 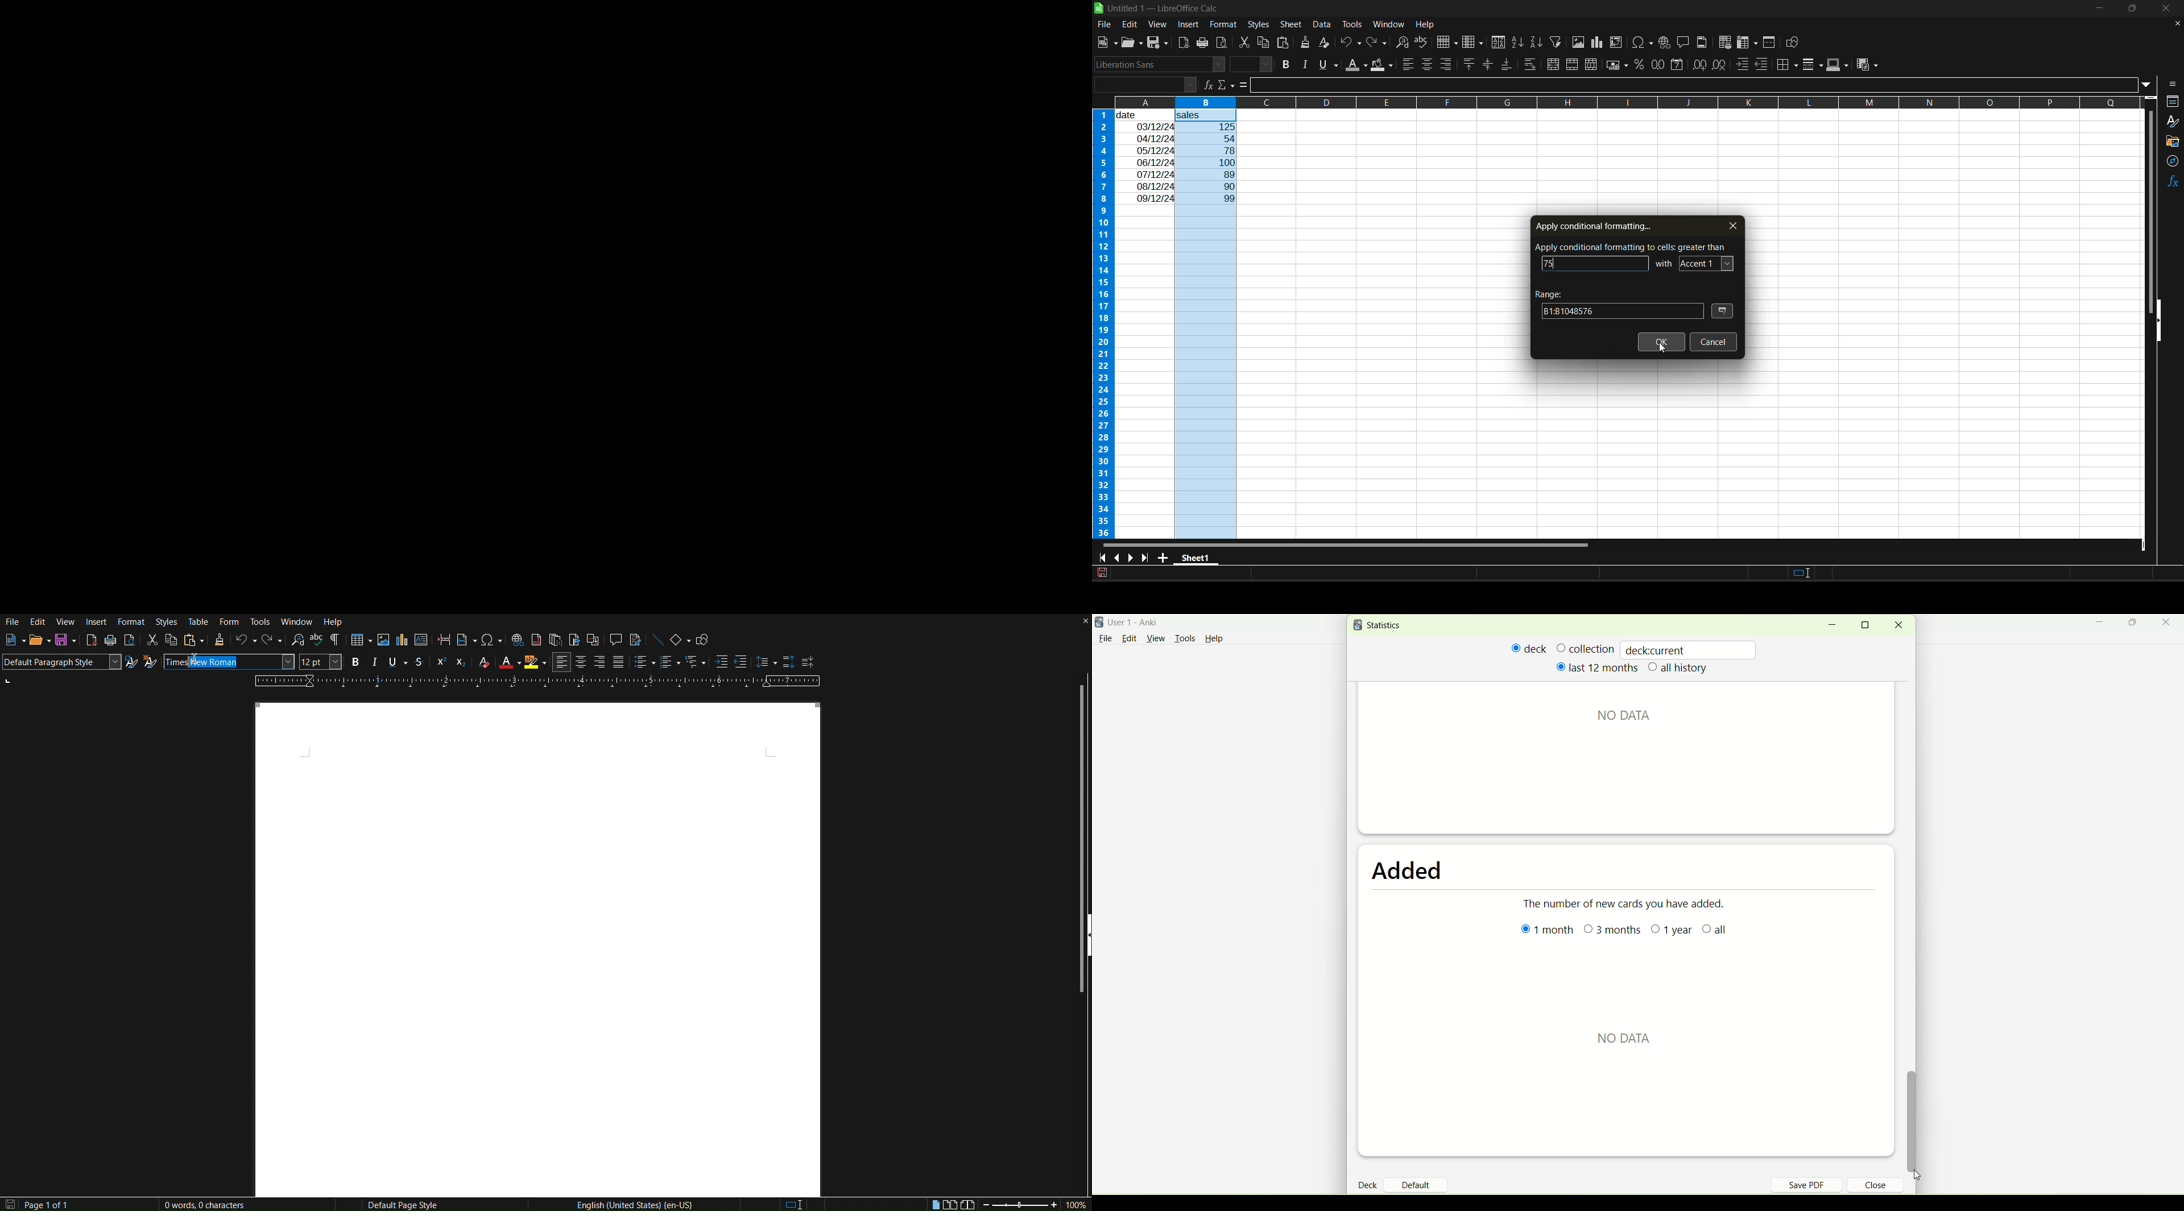 What do you see at coordinates (1380, 625) in the screenshot?
I see `statistics` at bounding box center [1380, 625].